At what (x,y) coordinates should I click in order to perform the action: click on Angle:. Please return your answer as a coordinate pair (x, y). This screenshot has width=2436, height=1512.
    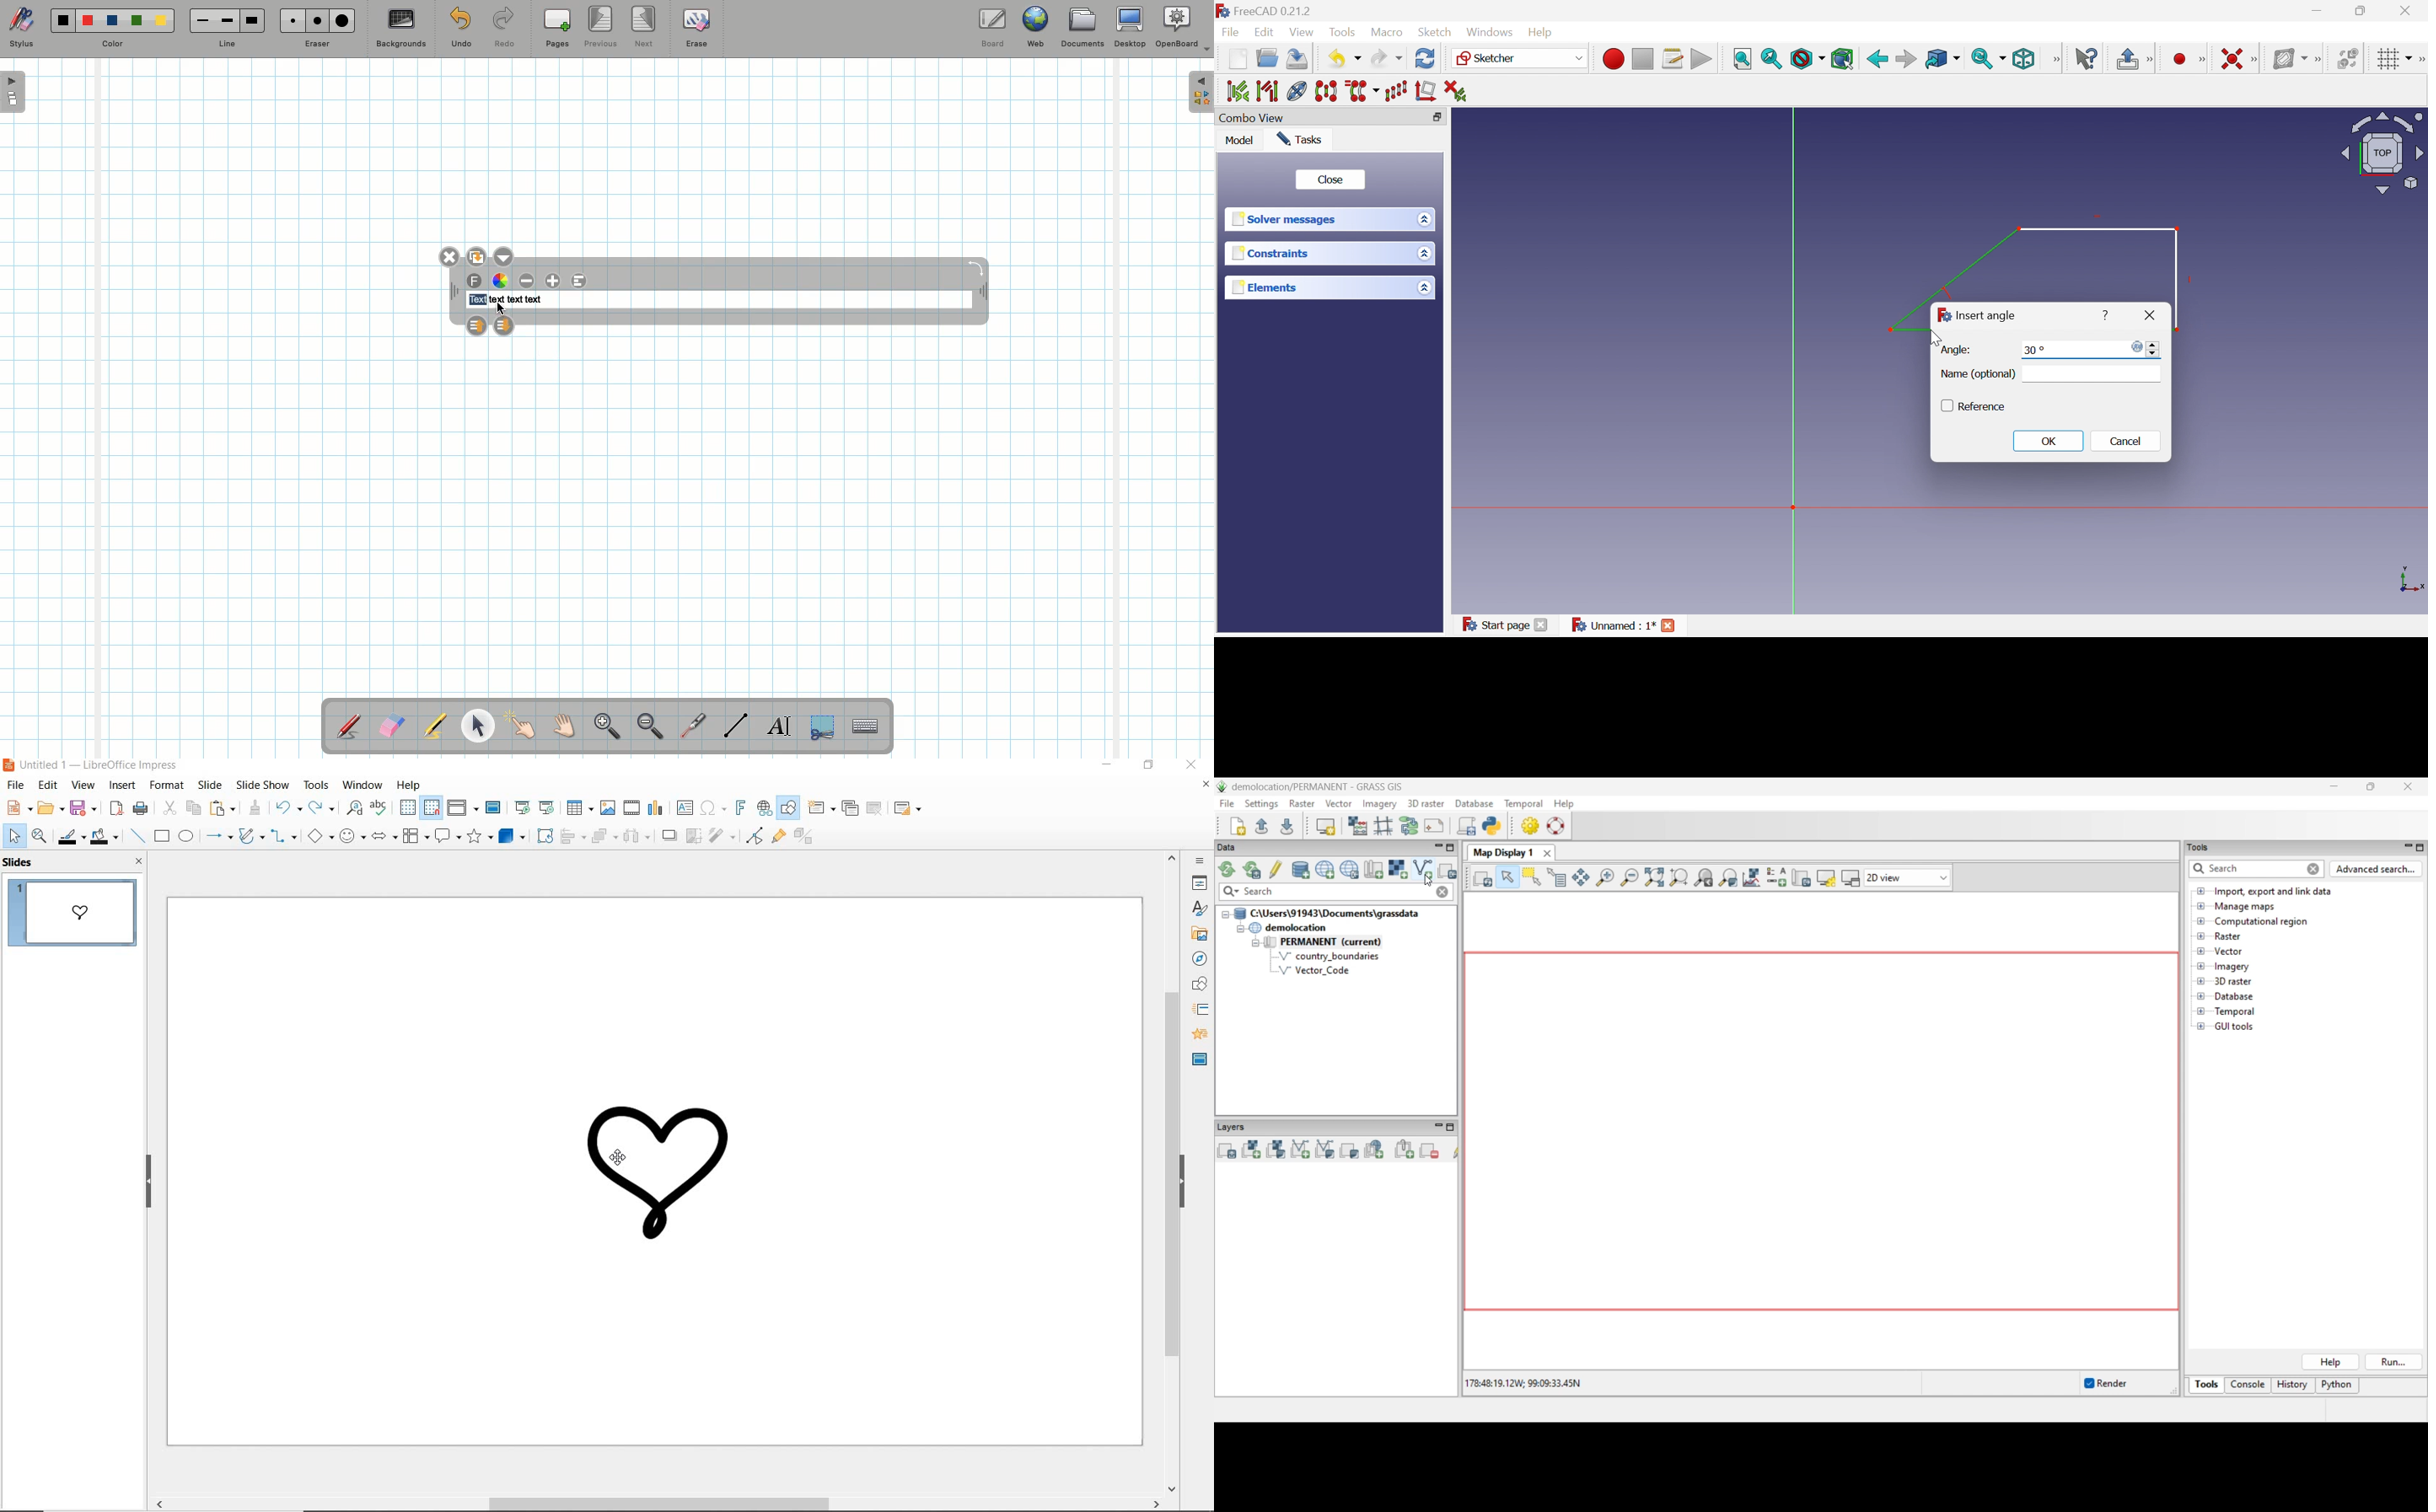
    Looking at the image, I should click on (1956, 350).